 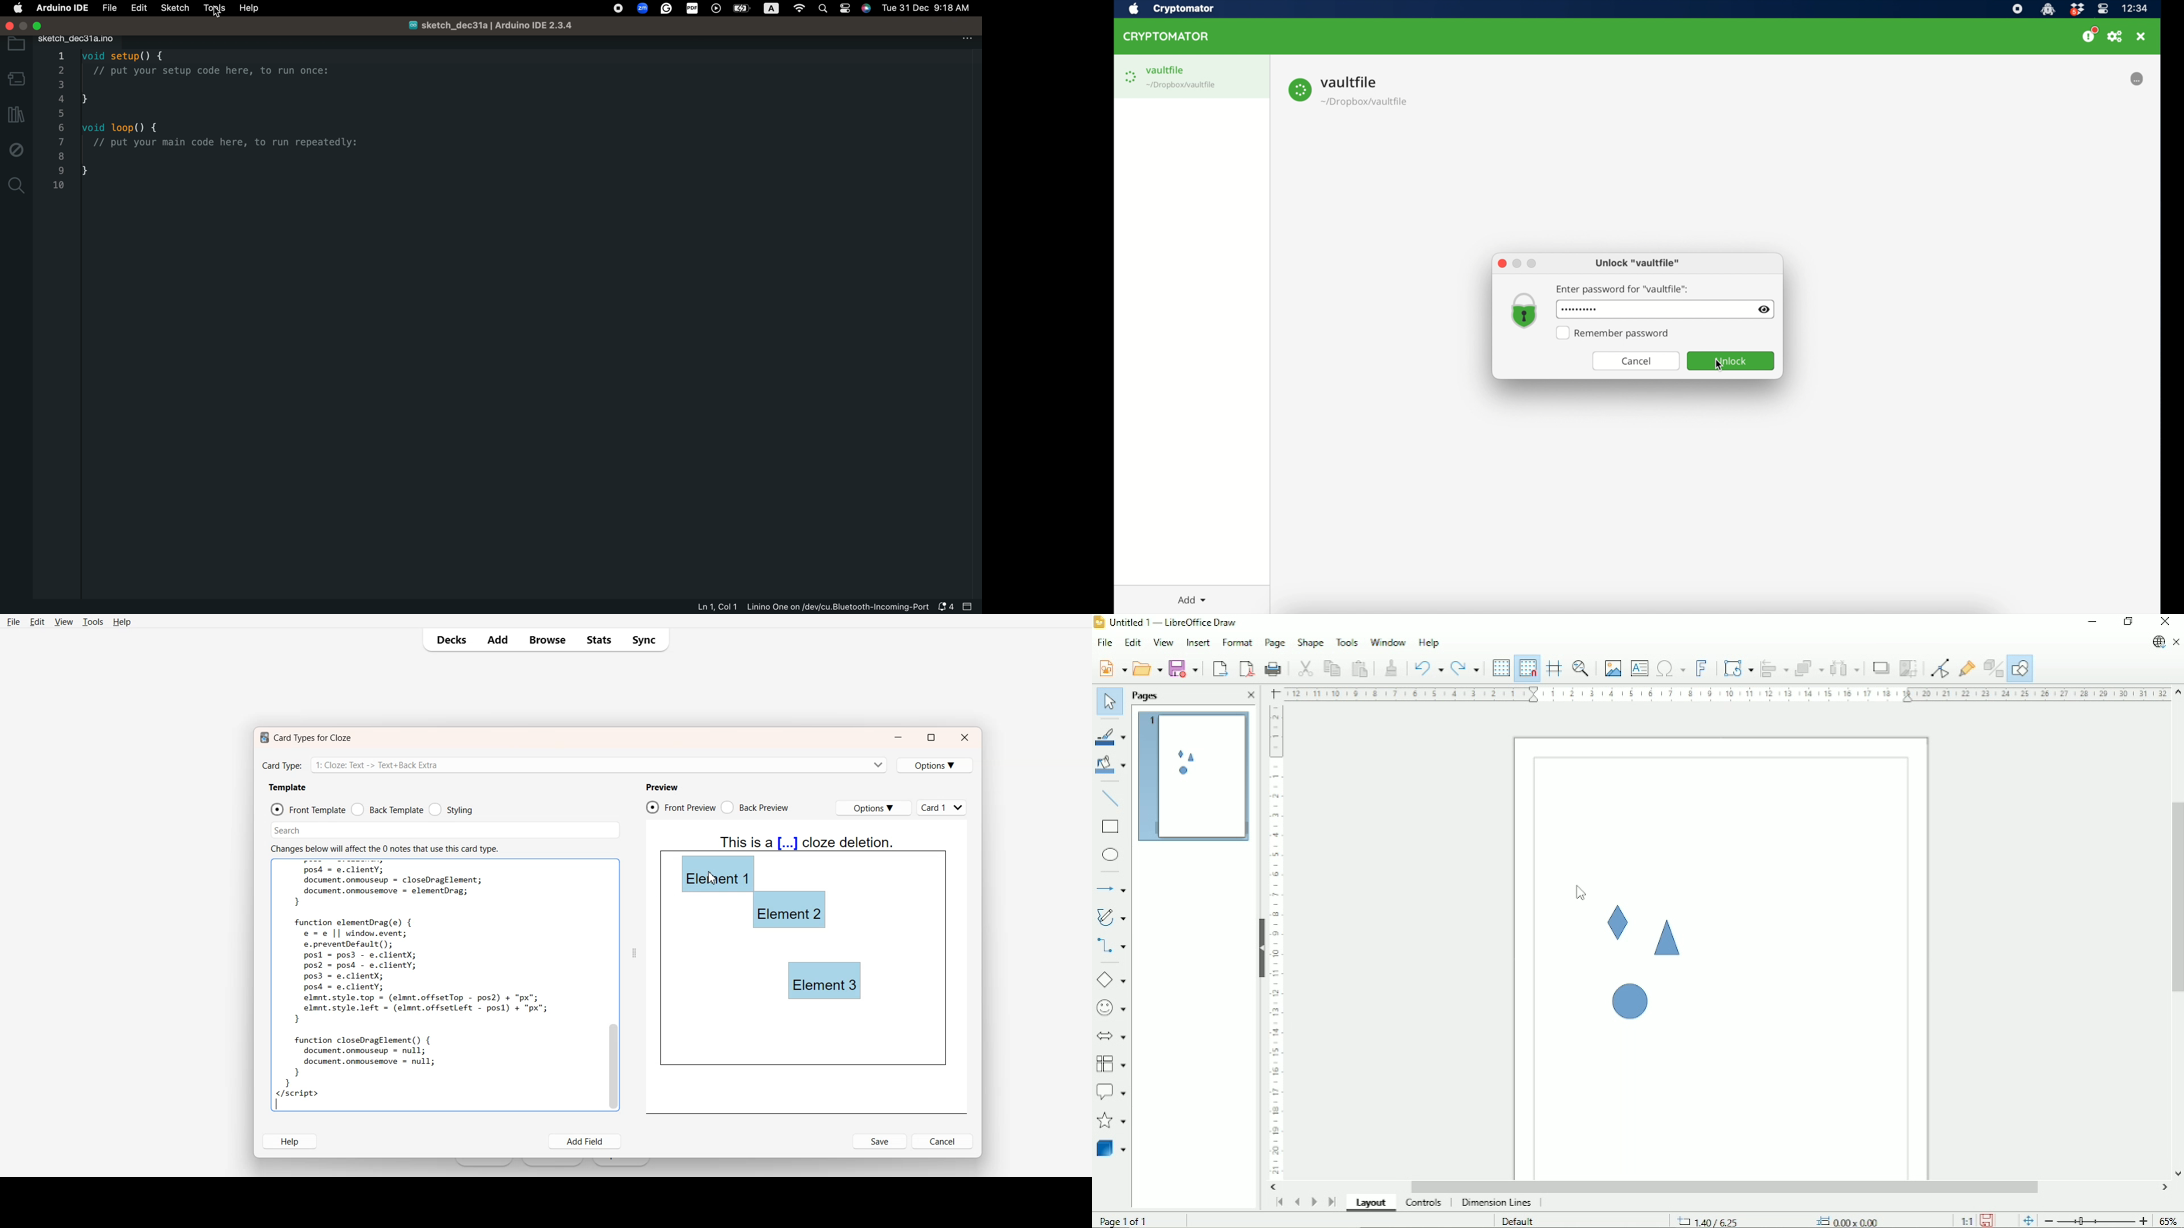 I want to click on Horizontal scroll button, so click(x=1274, y=1187).